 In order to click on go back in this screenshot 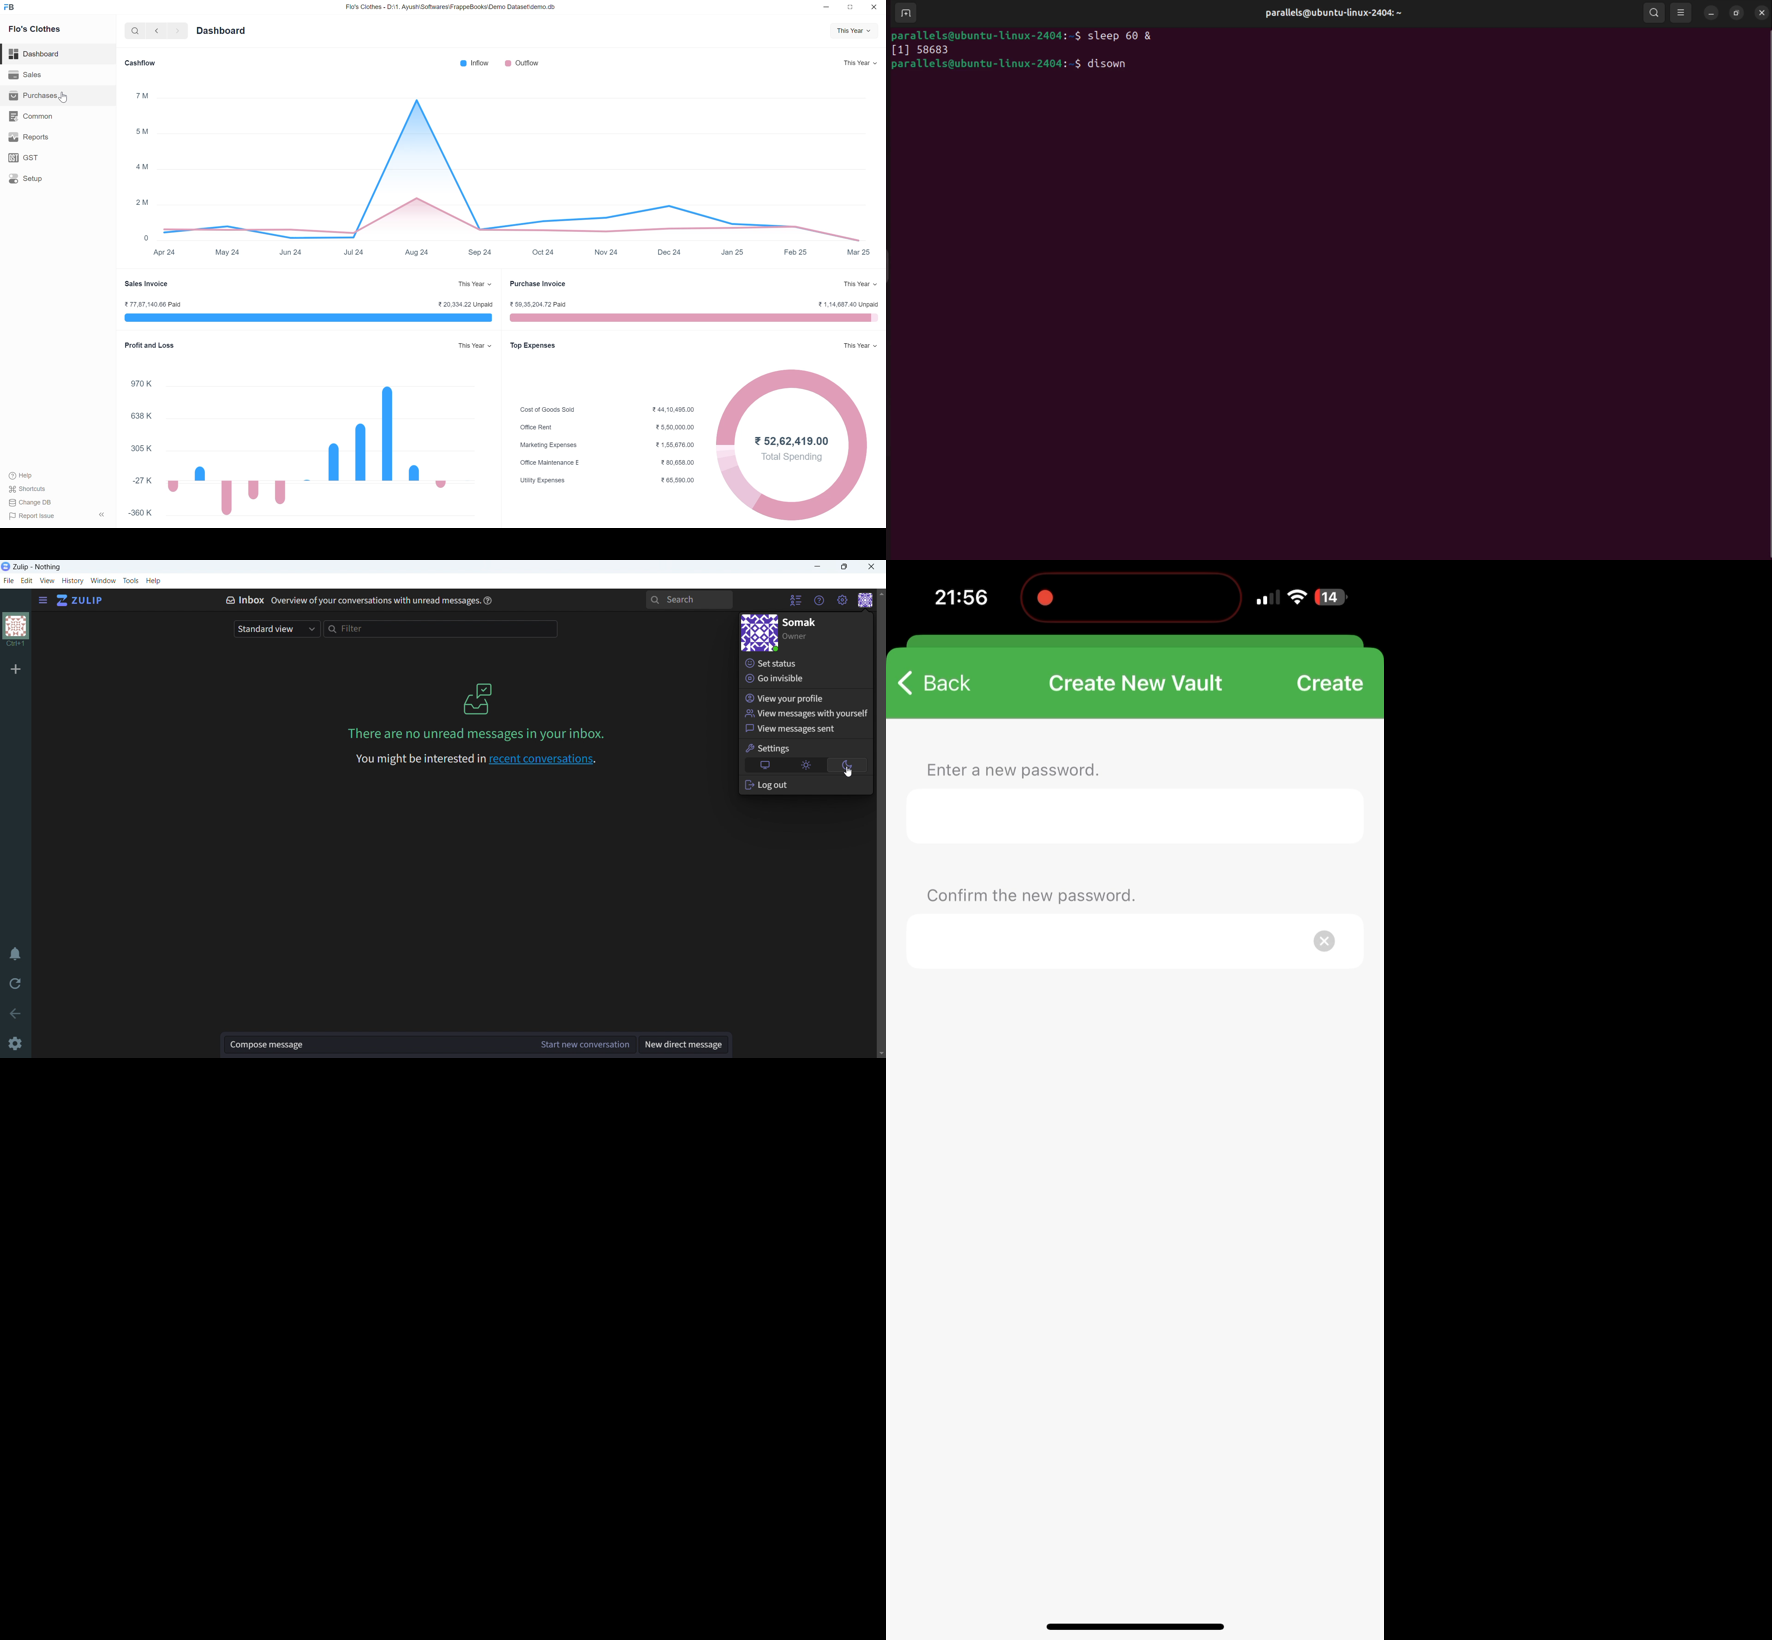, I will do `click(15, 1014)`.